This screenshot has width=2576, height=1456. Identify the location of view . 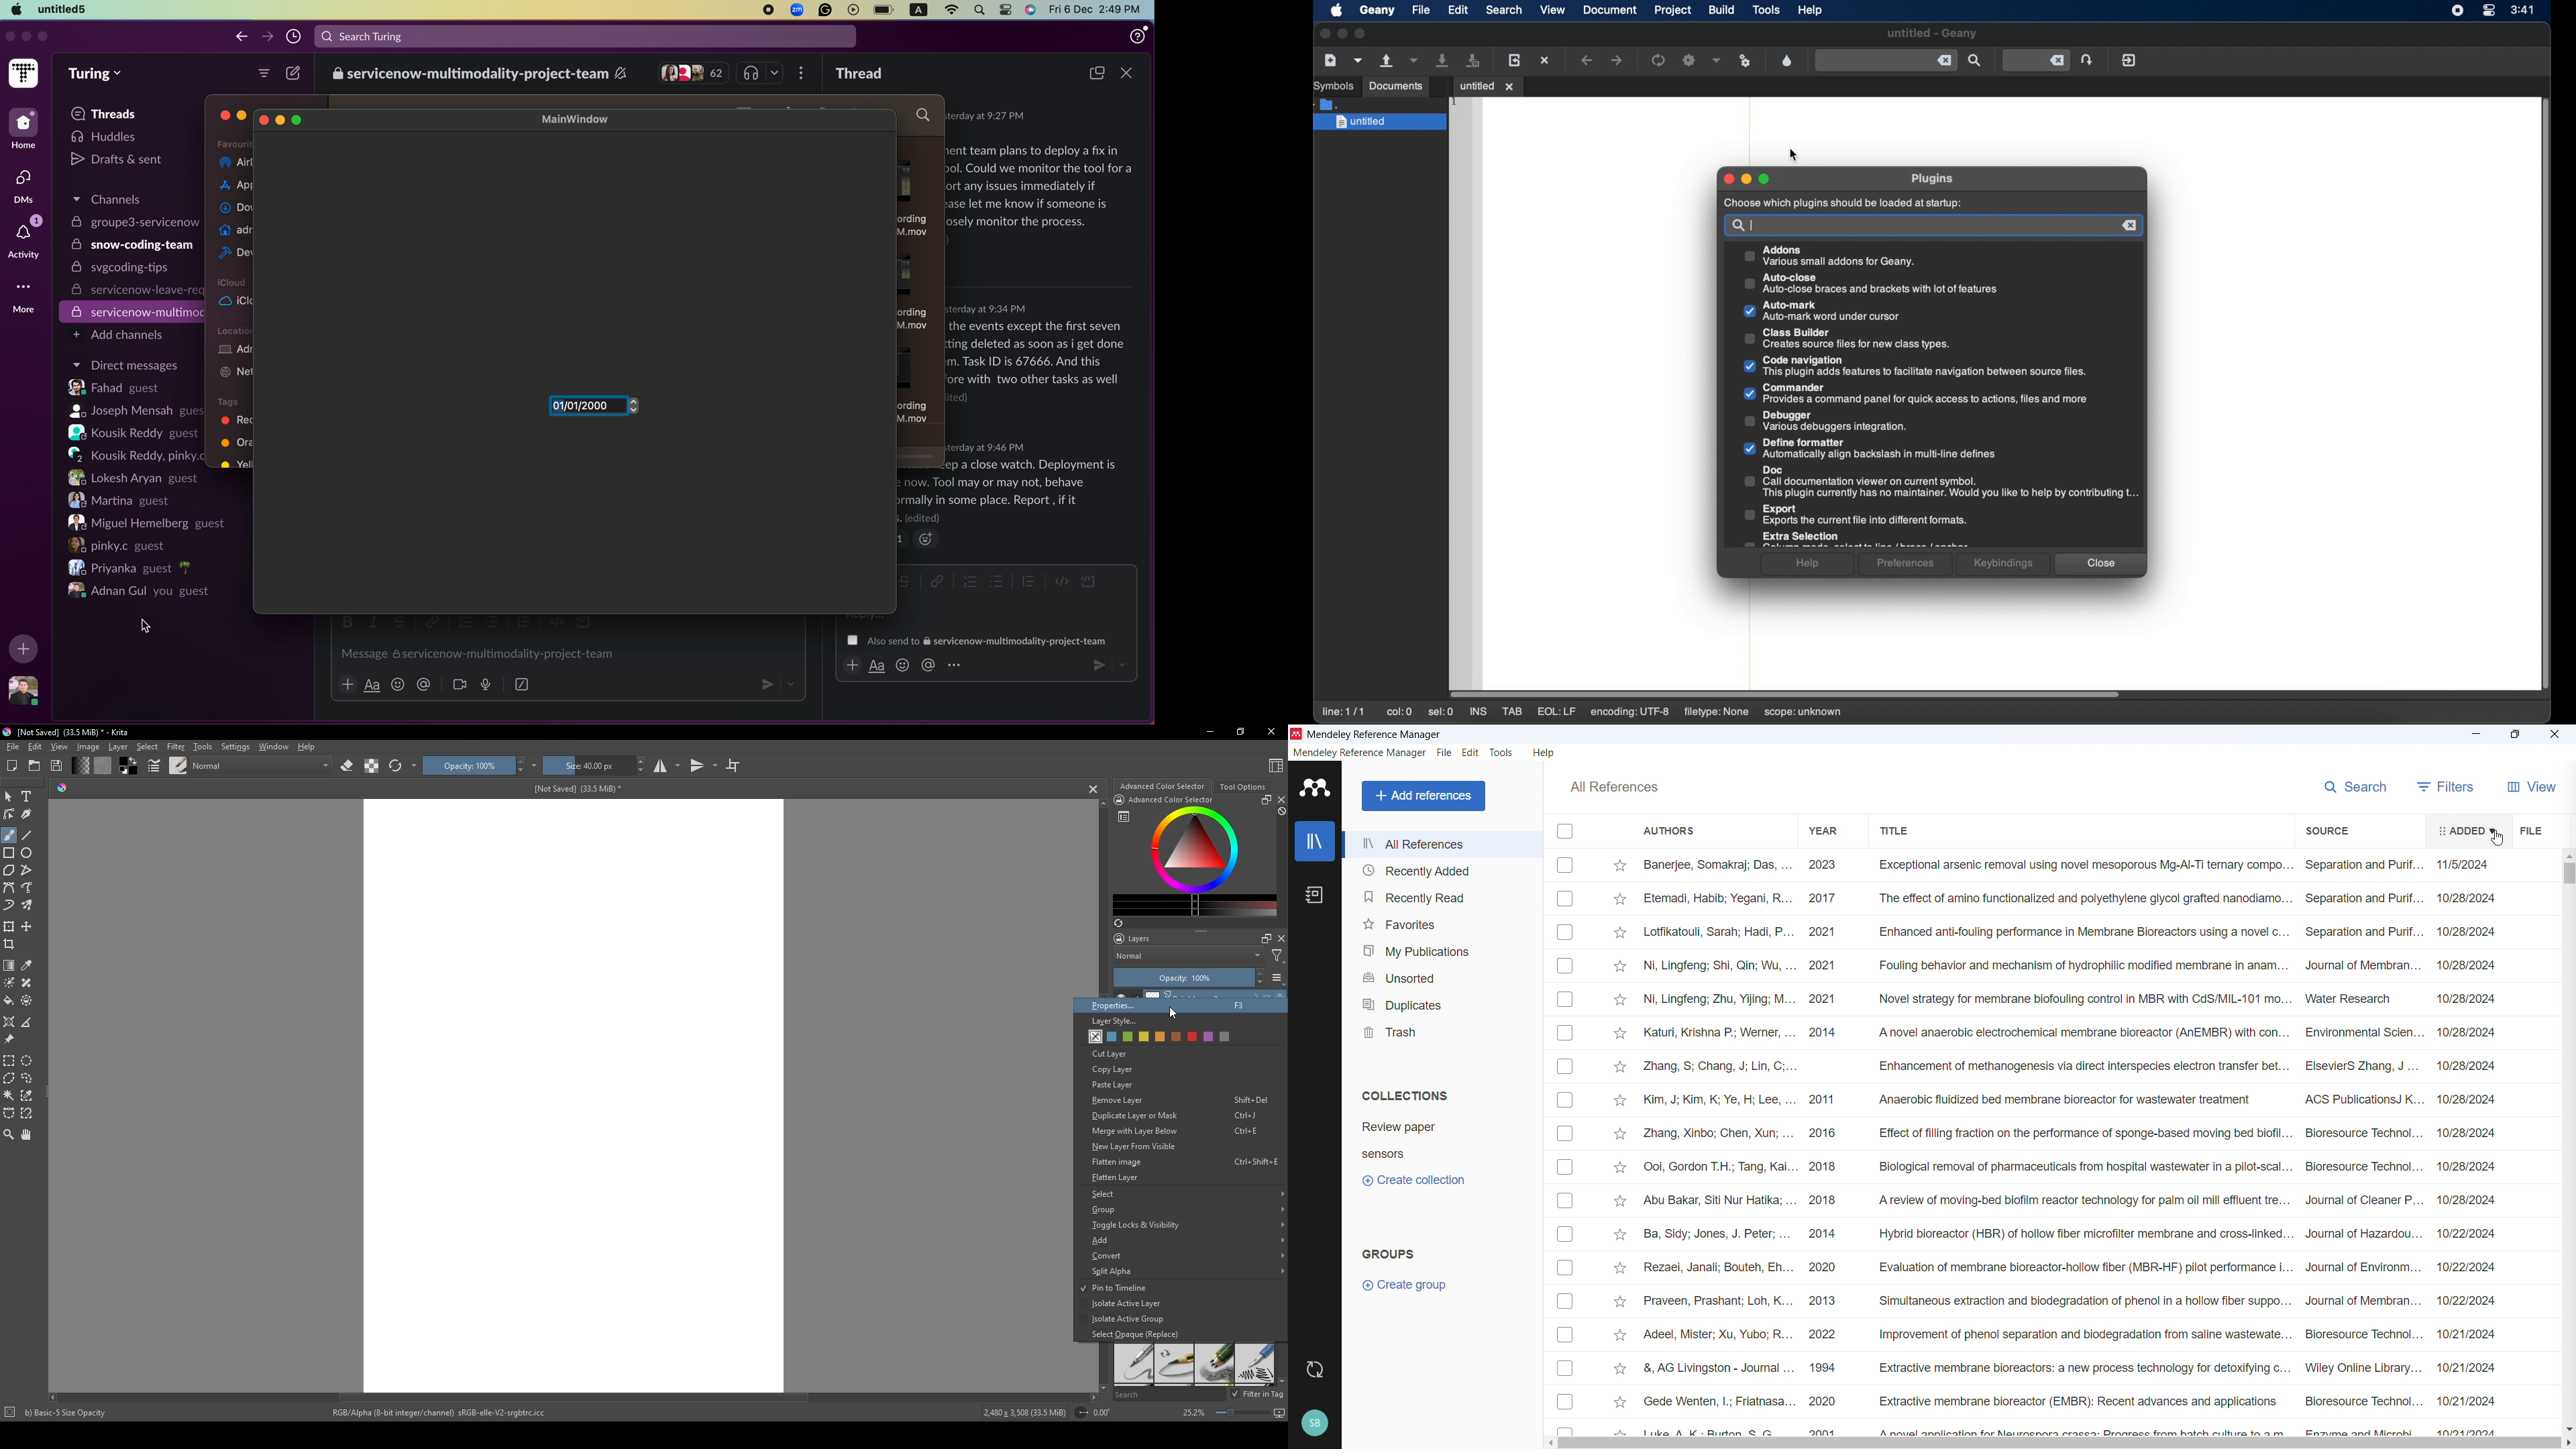
(2530, 786).